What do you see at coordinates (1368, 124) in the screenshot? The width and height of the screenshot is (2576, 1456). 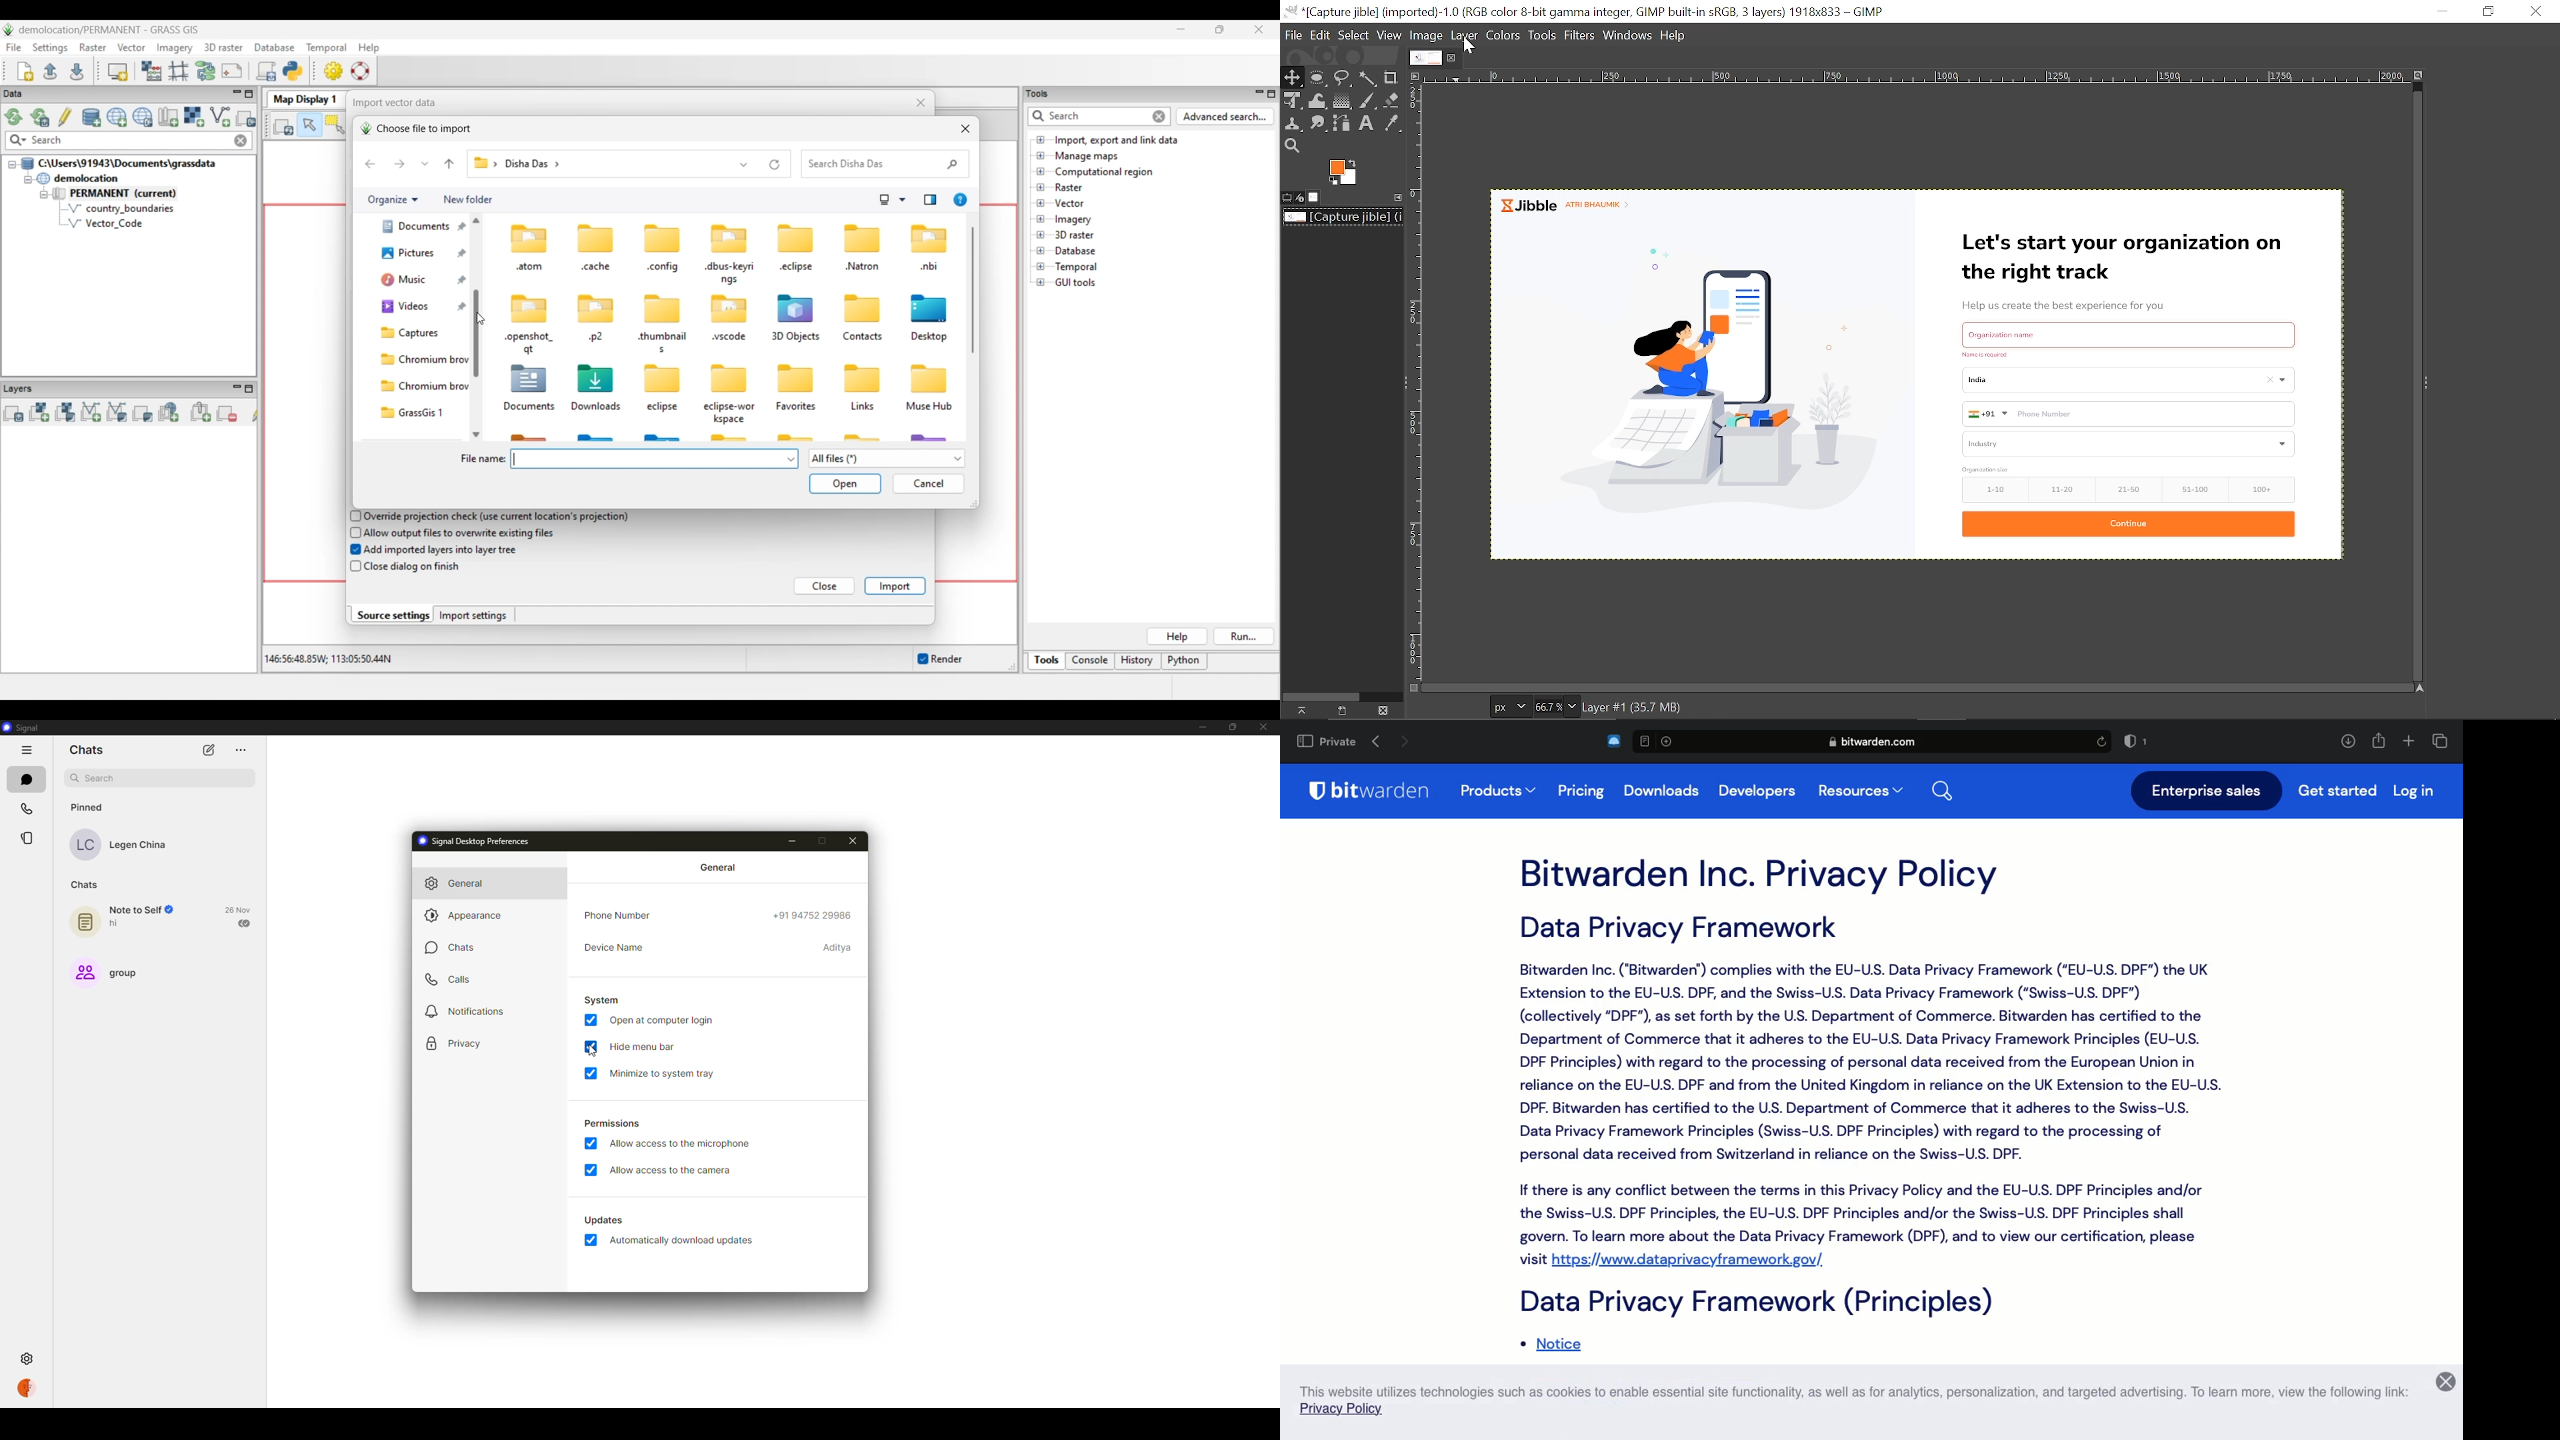 I see `Text tool` at bounding box center [1368, 124].